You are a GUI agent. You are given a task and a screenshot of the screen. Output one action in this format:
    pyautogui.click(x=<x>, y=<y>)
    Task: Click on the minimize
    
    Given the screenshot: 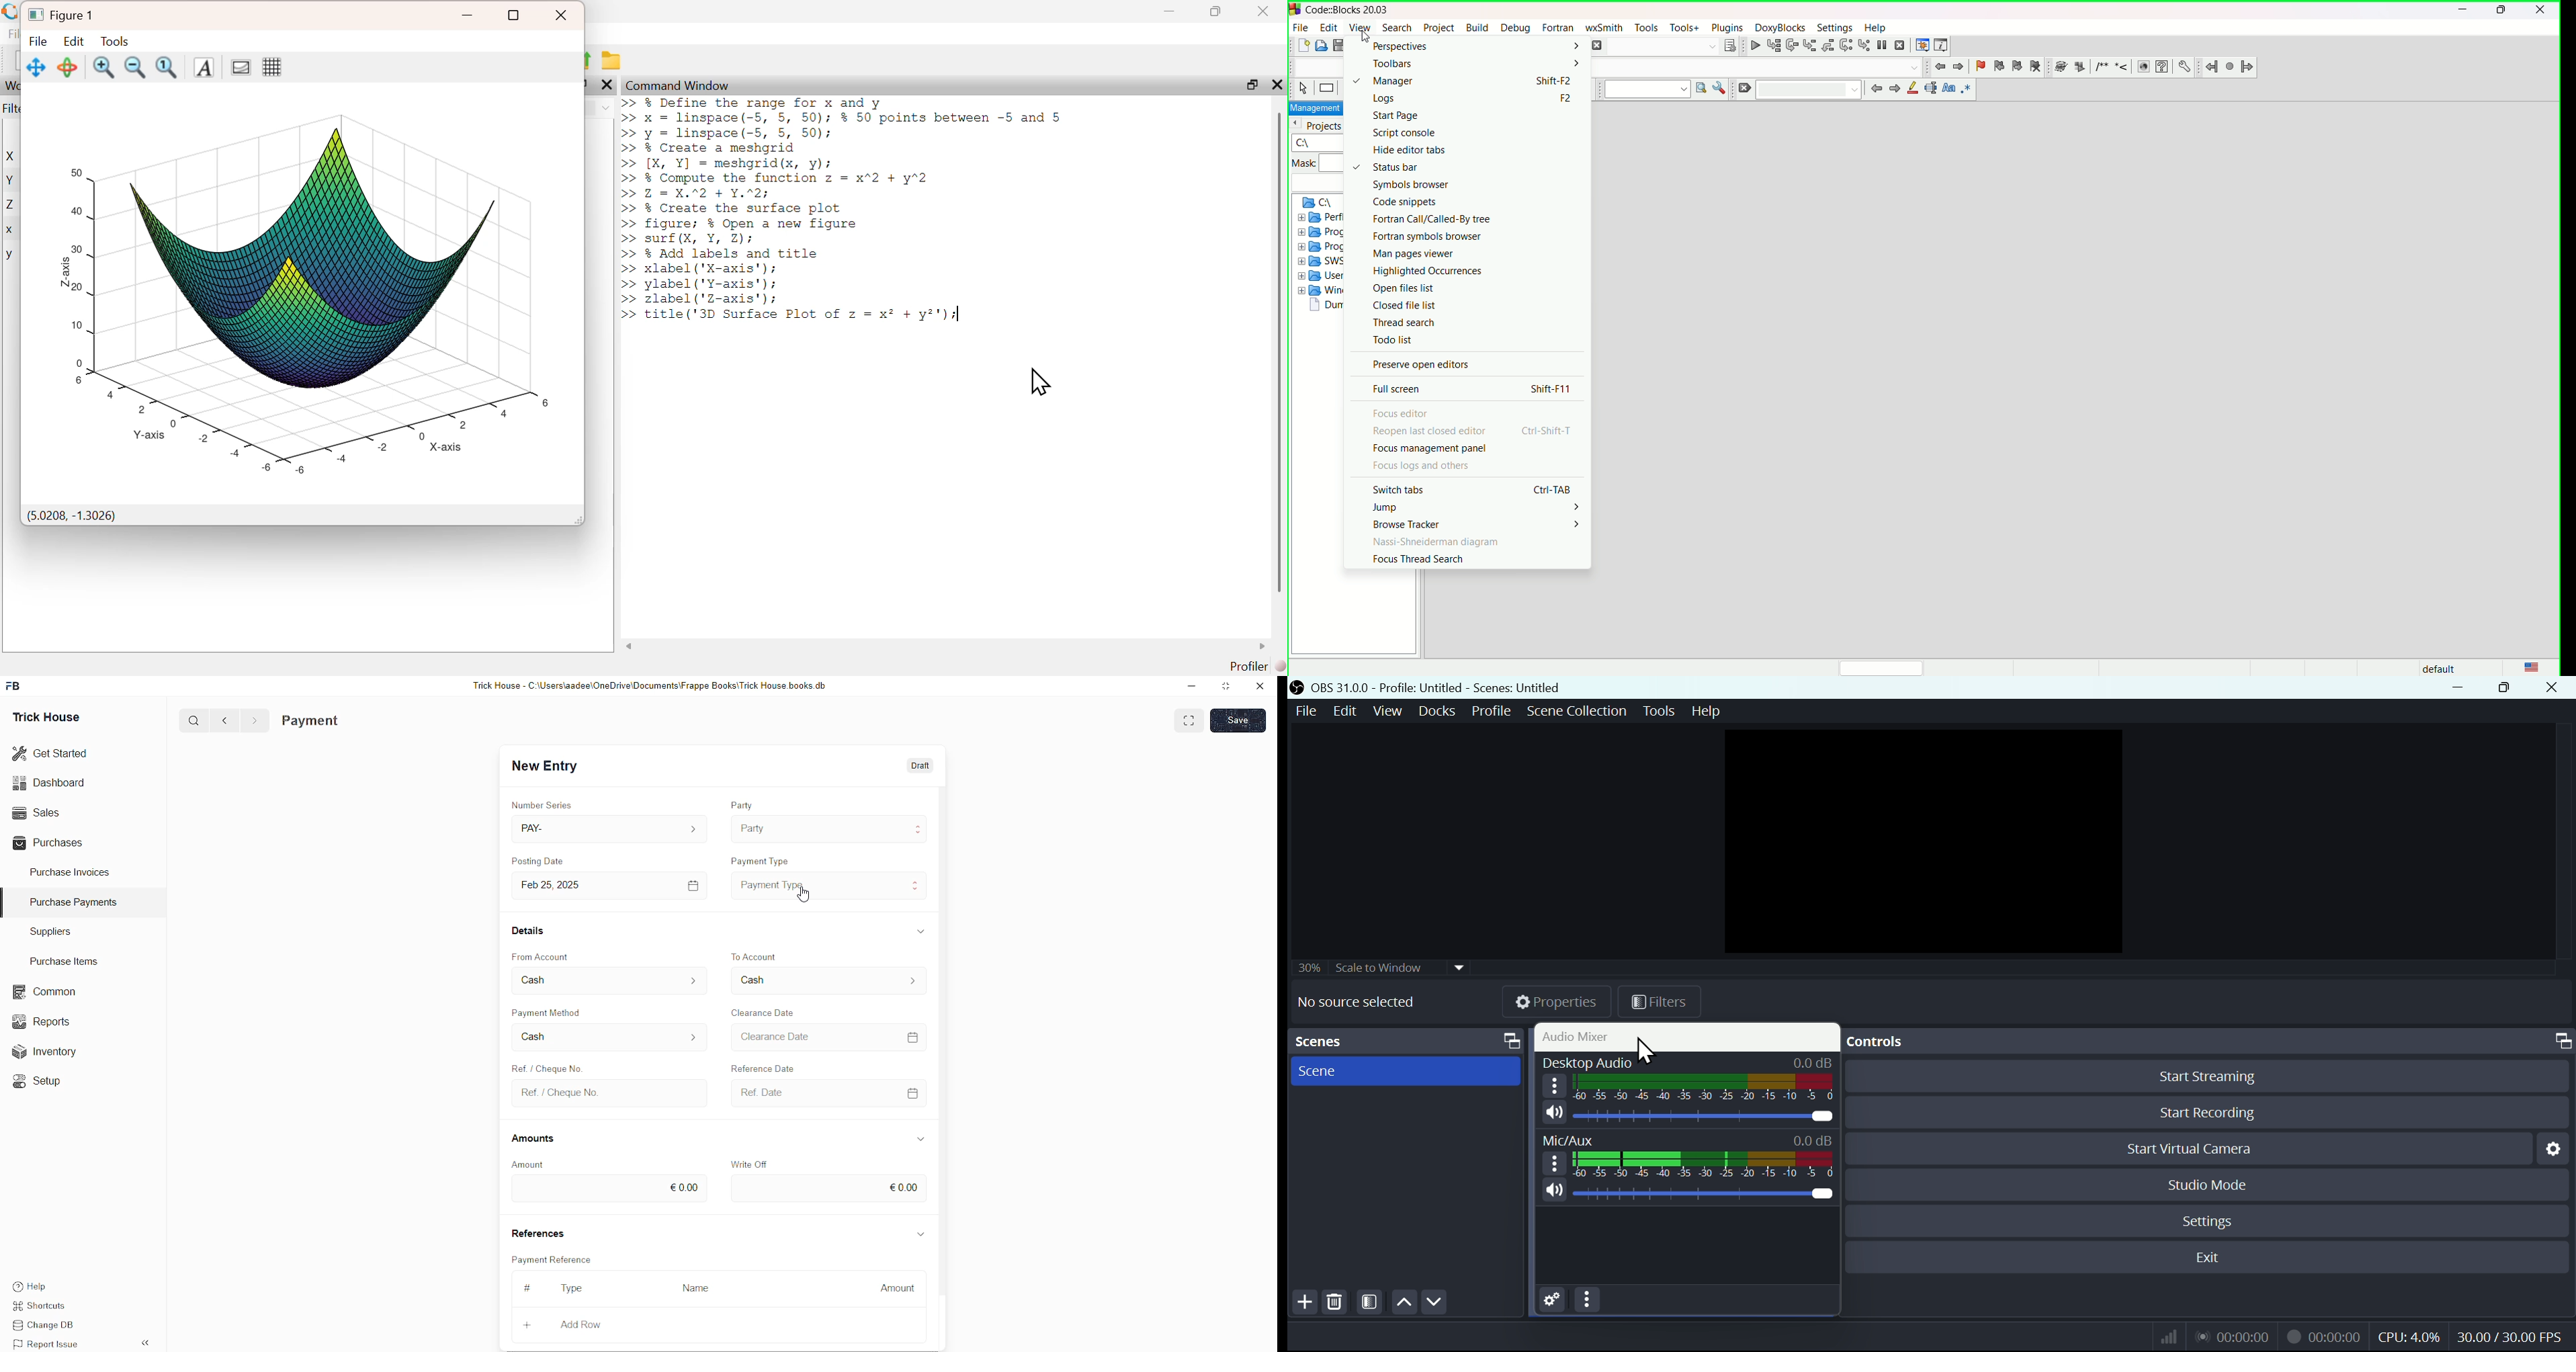 What is the action you would take?
    pyautogui.click(x=2463, y=11)
    